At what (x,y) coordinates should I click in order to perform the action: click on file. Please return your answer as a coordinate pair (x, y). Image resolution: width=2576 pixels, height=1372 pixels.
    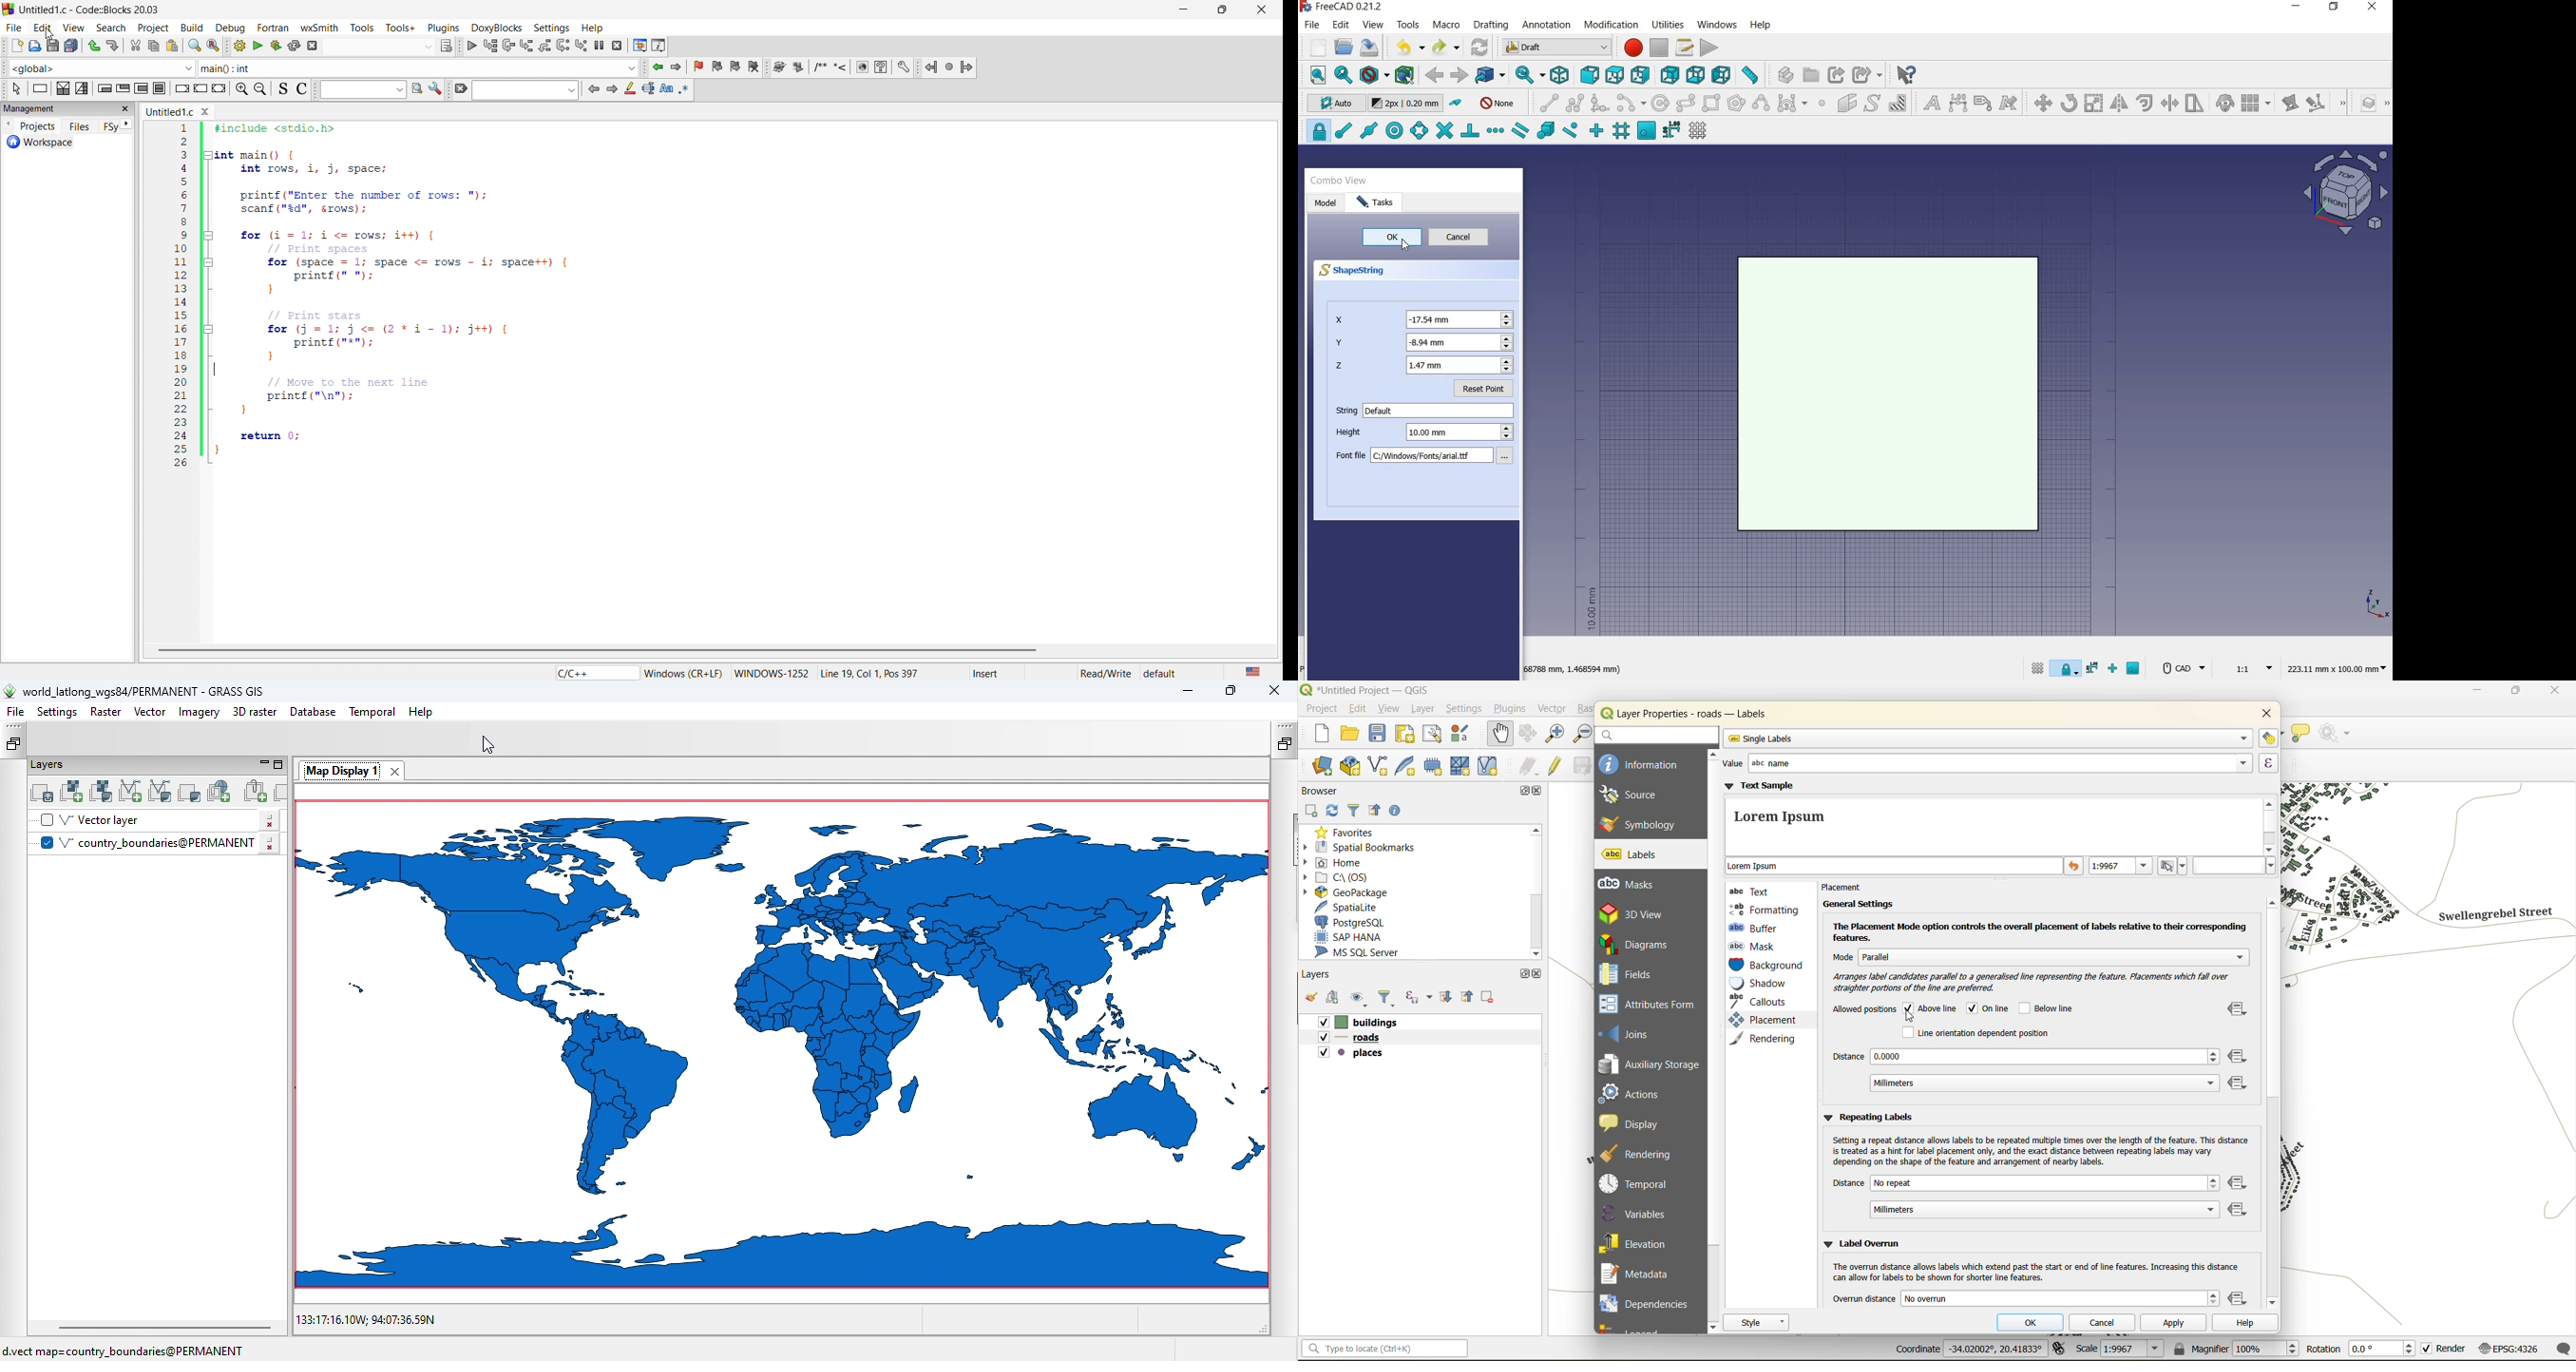
    Looking at the image, I should click on (12, 25).